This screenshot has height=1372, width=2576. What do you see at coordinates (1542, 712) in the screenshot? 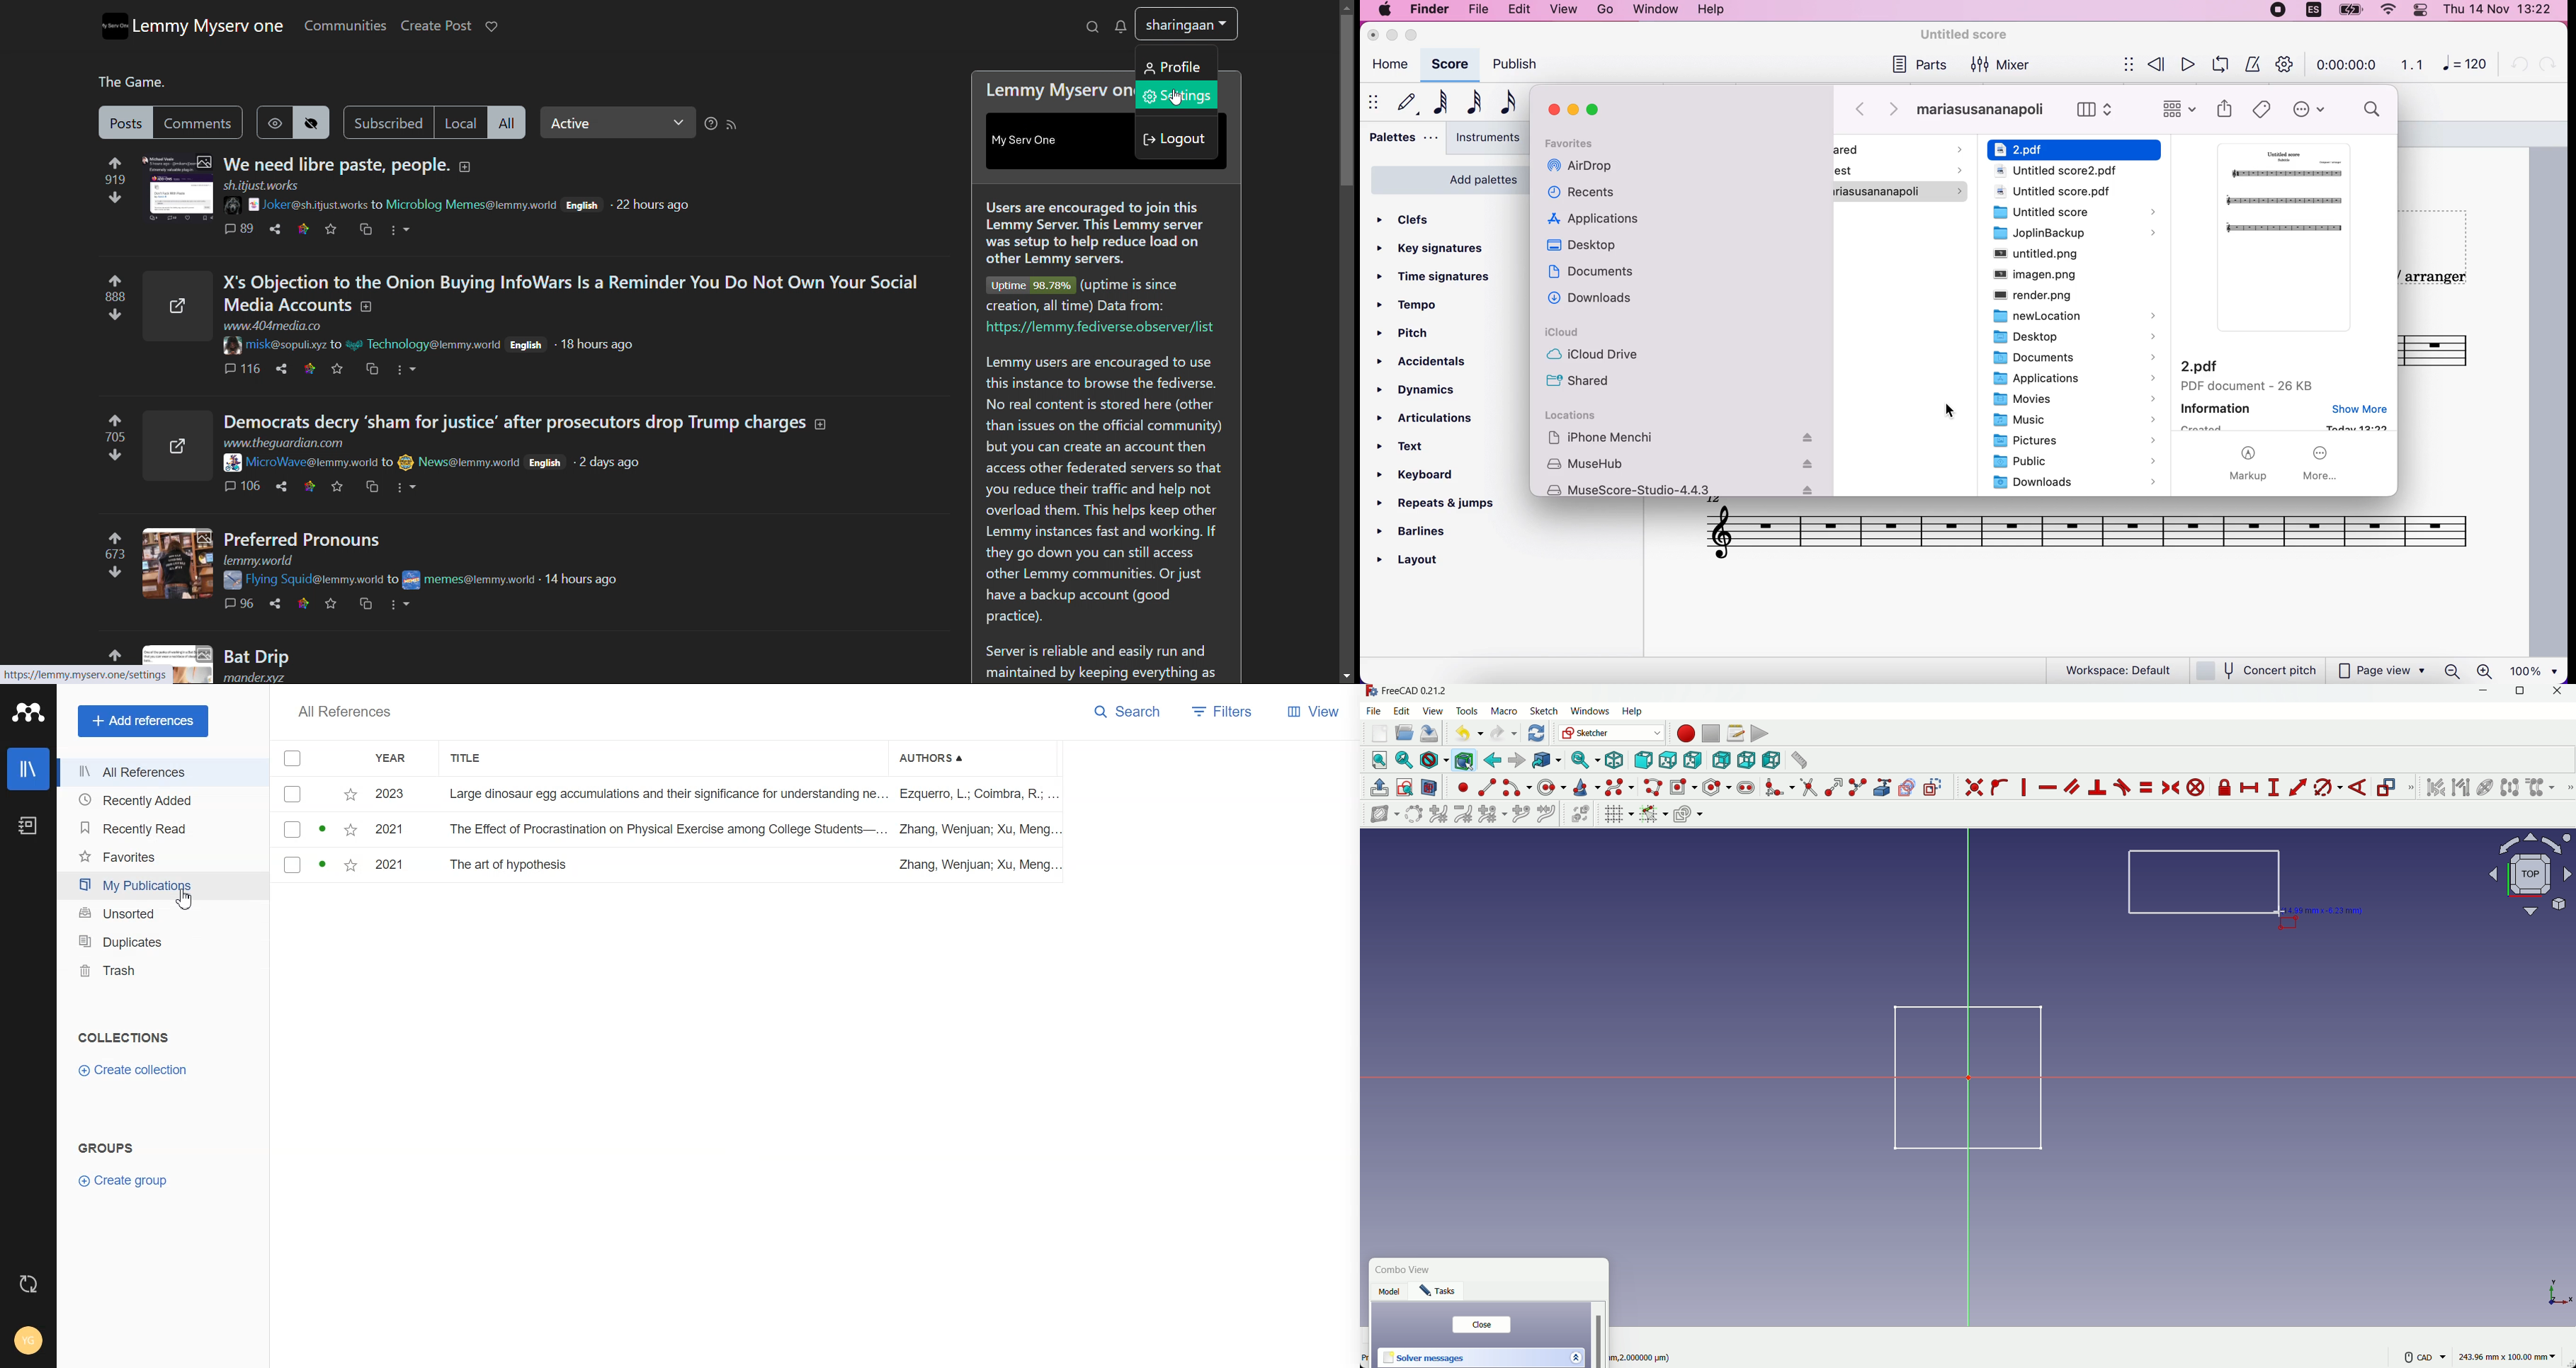
I see `sketch menu` at bounding box center [1542, 712].